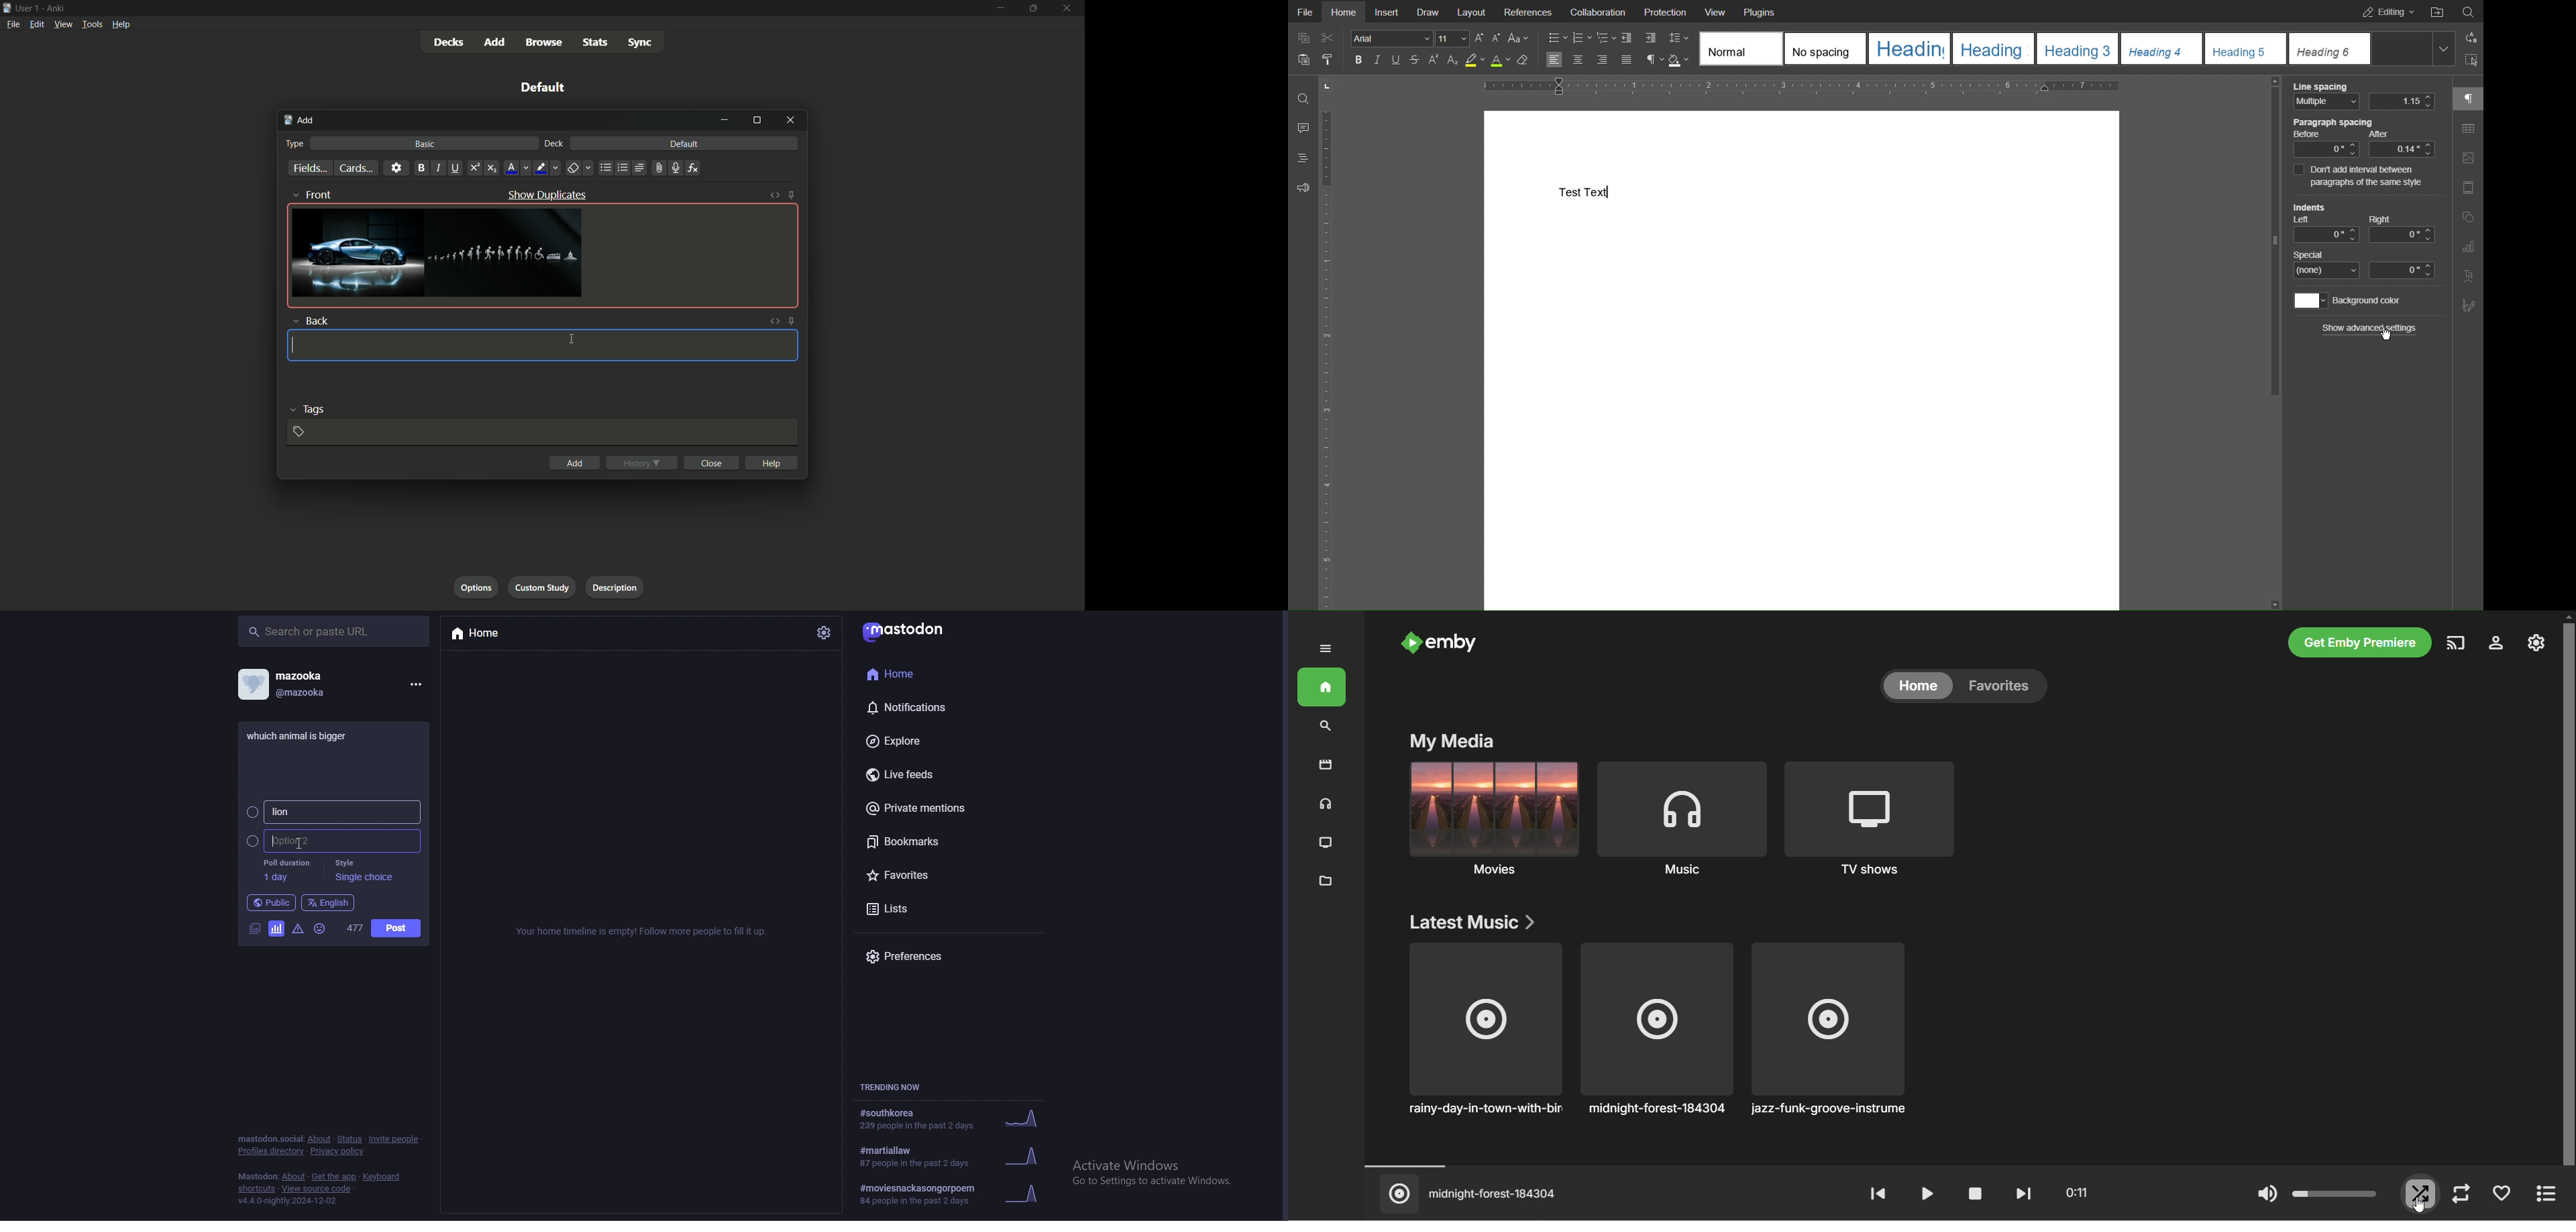 This screenshot has width=2576, height=1232. I want to click on stats, so click(595, 43).